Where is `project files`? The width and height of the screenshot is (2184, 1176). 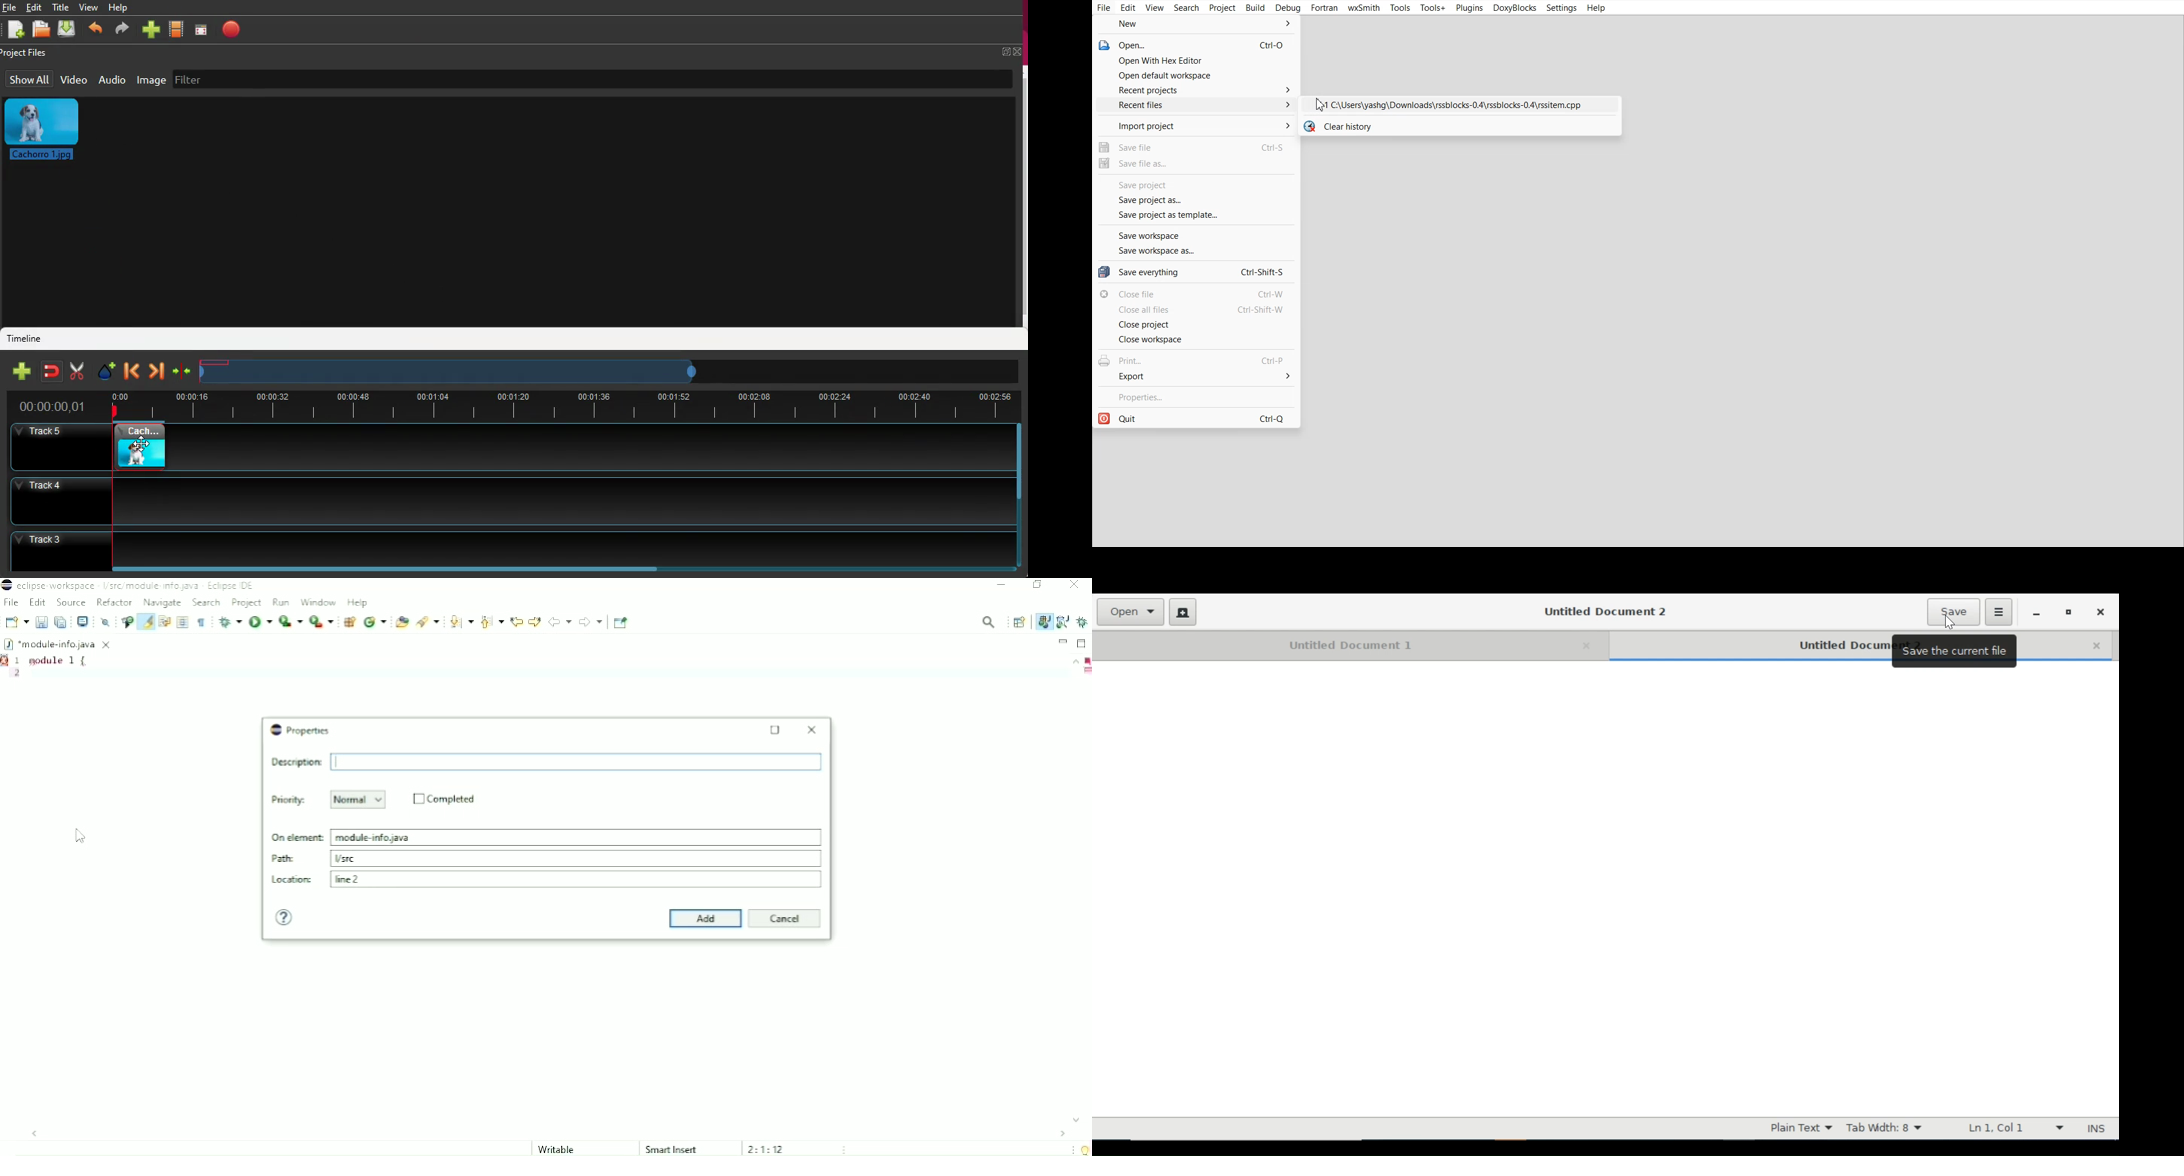
project files is located at coordinates (30, 53).